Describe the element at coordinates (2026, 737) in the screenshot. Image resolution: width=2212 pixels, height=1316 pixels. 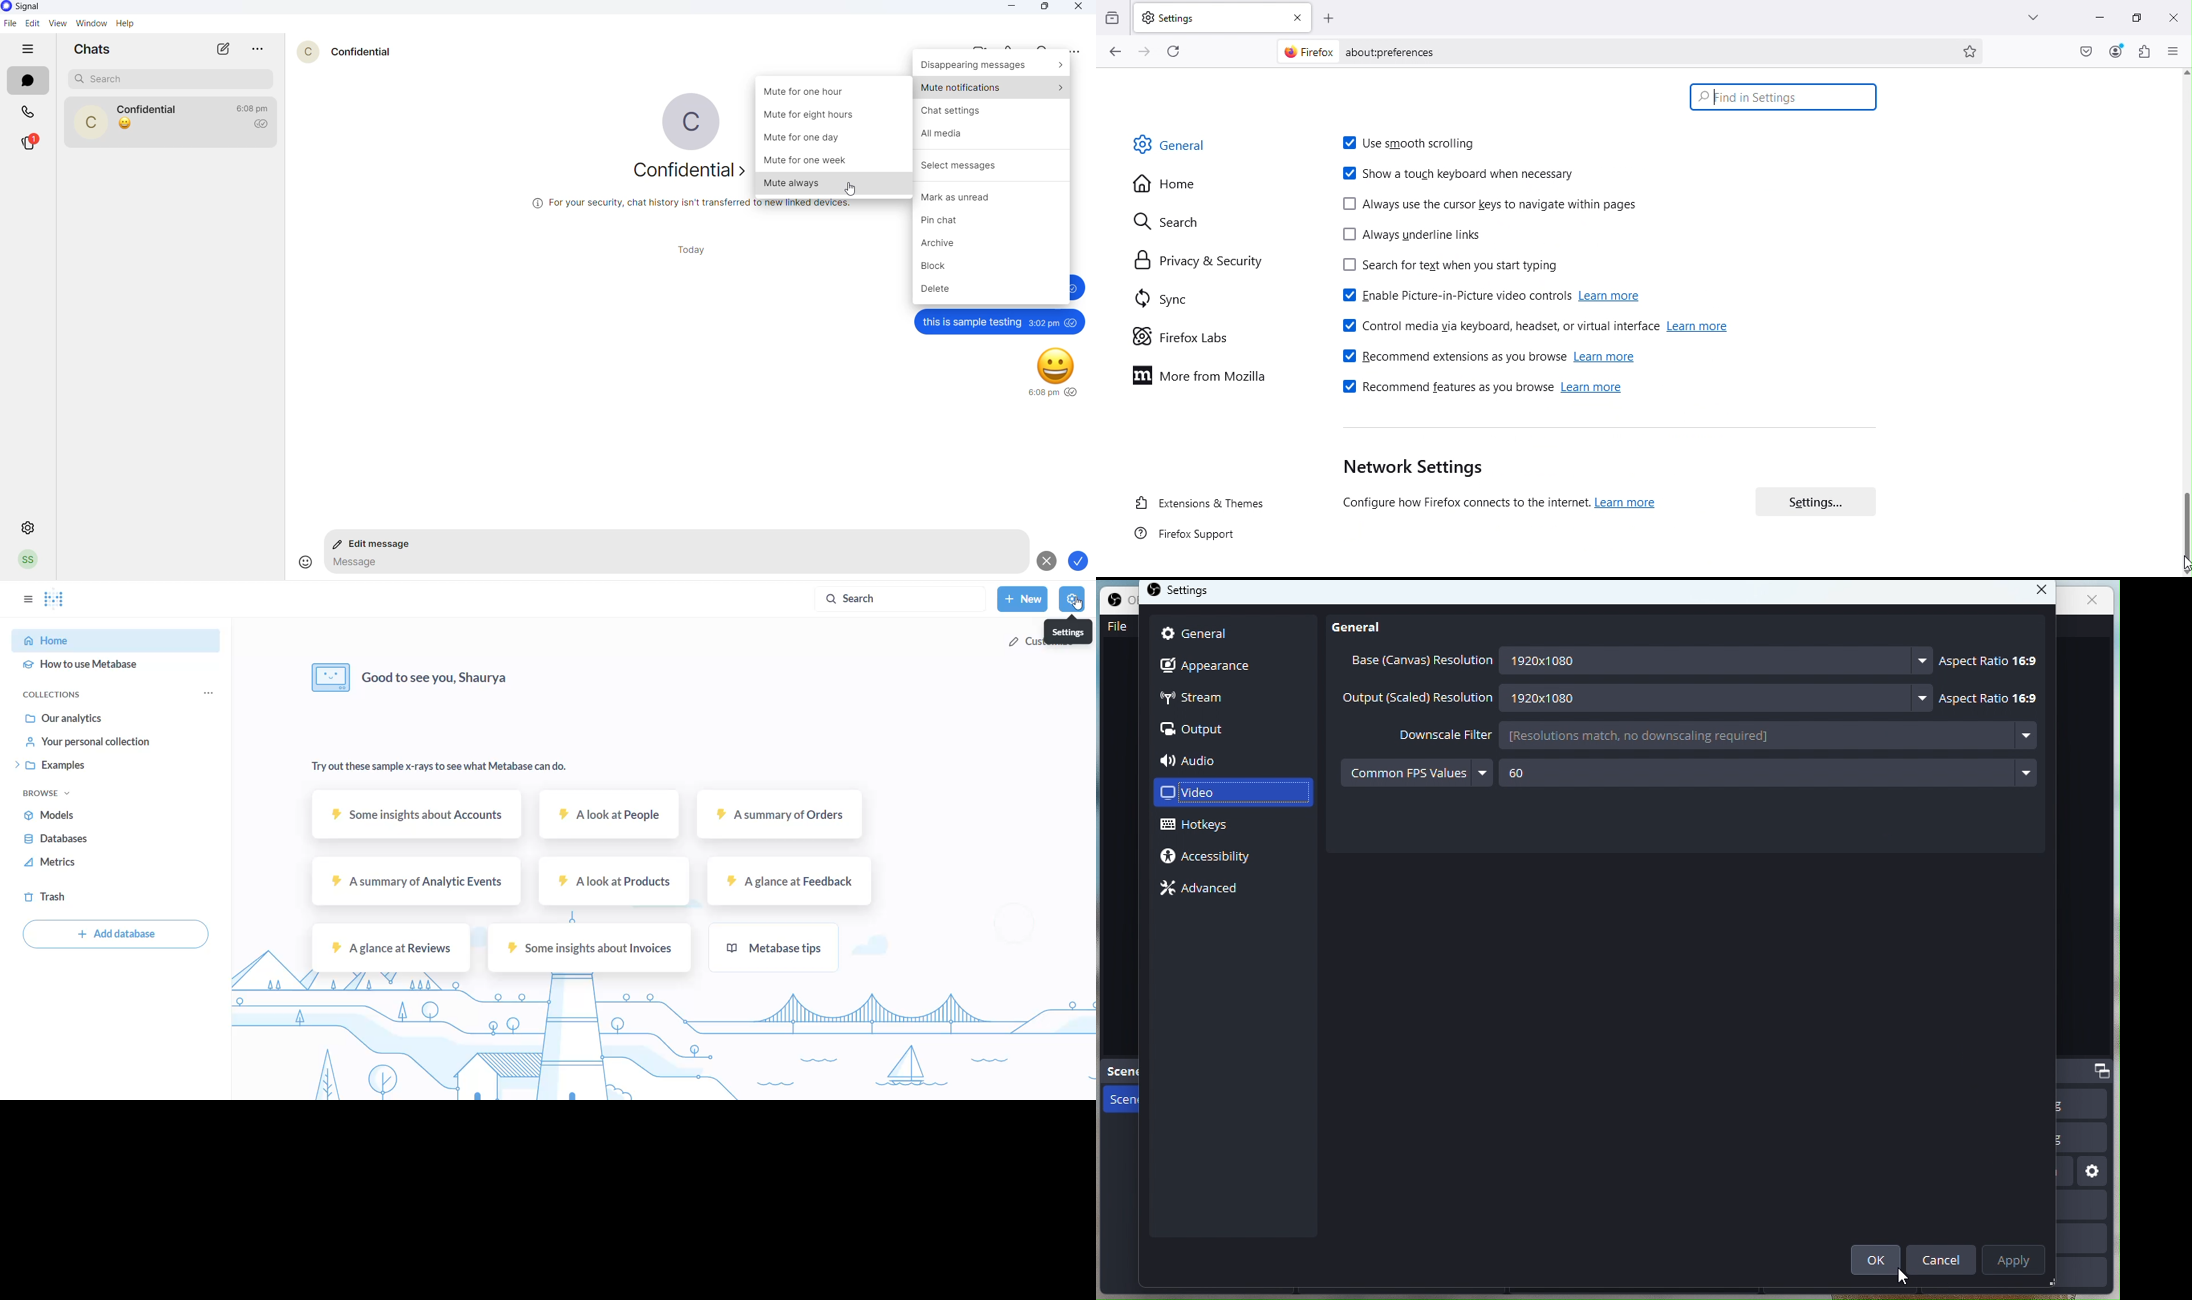
I see `more options` at that location.